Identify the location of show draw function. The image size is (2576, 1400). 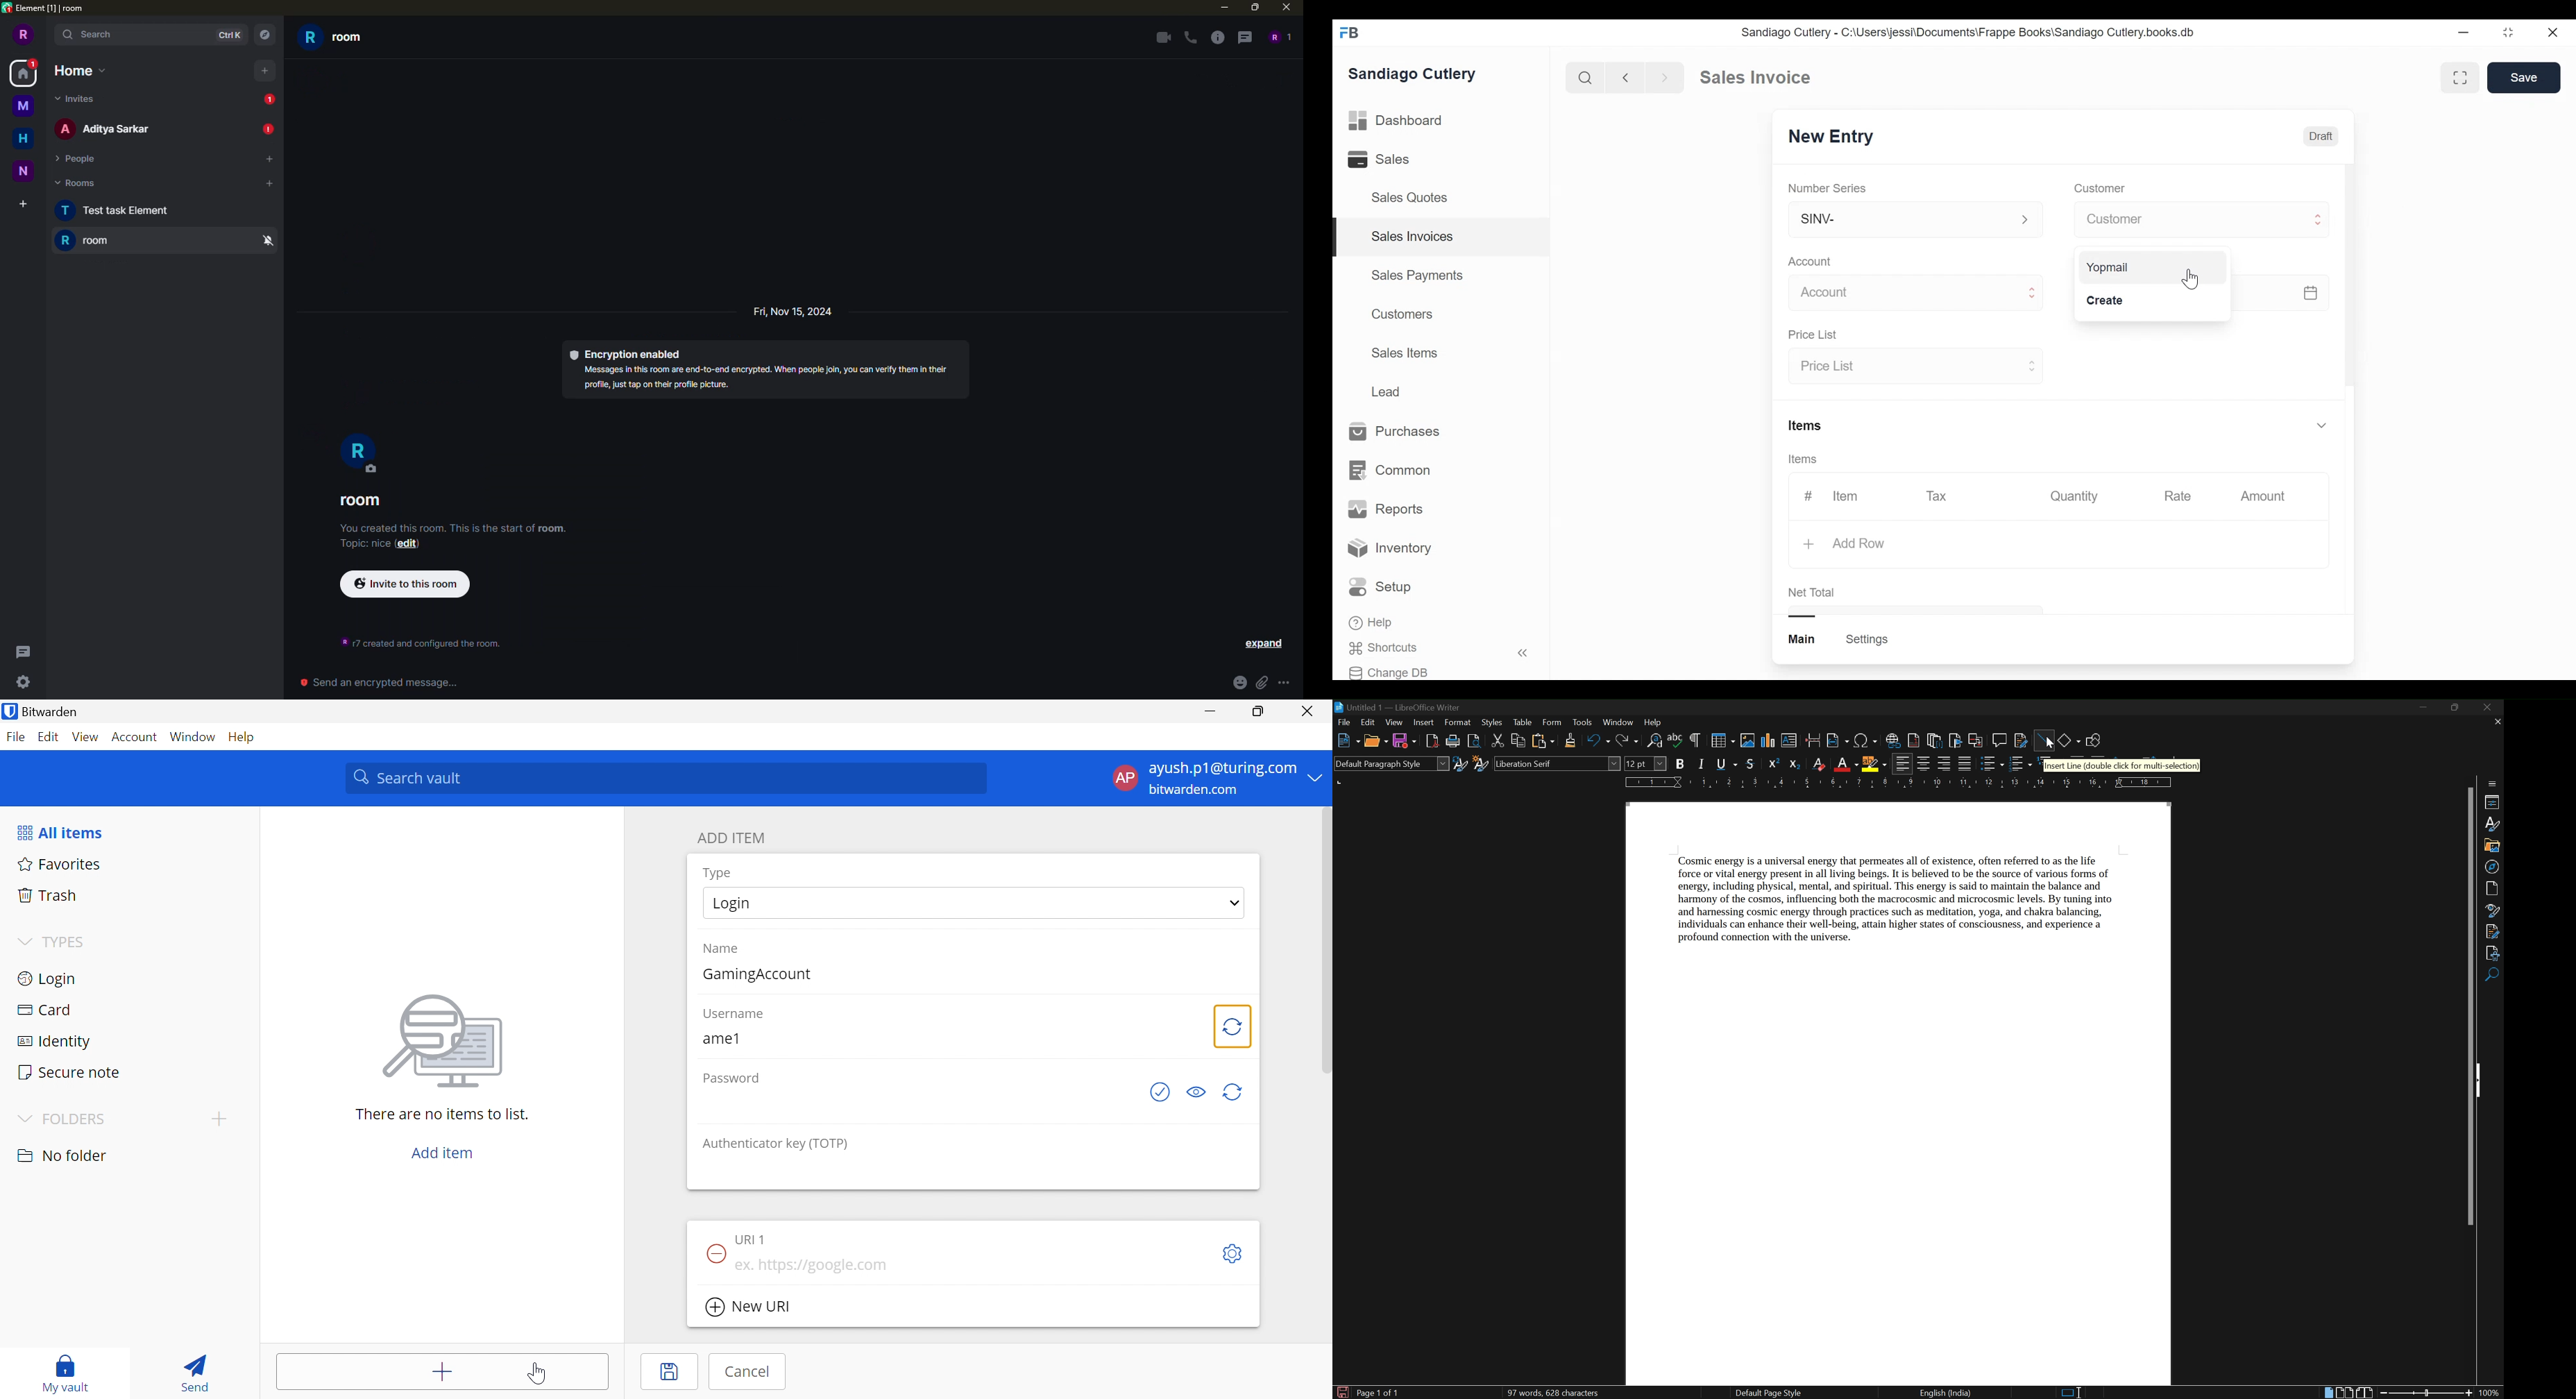
(2093, 741).